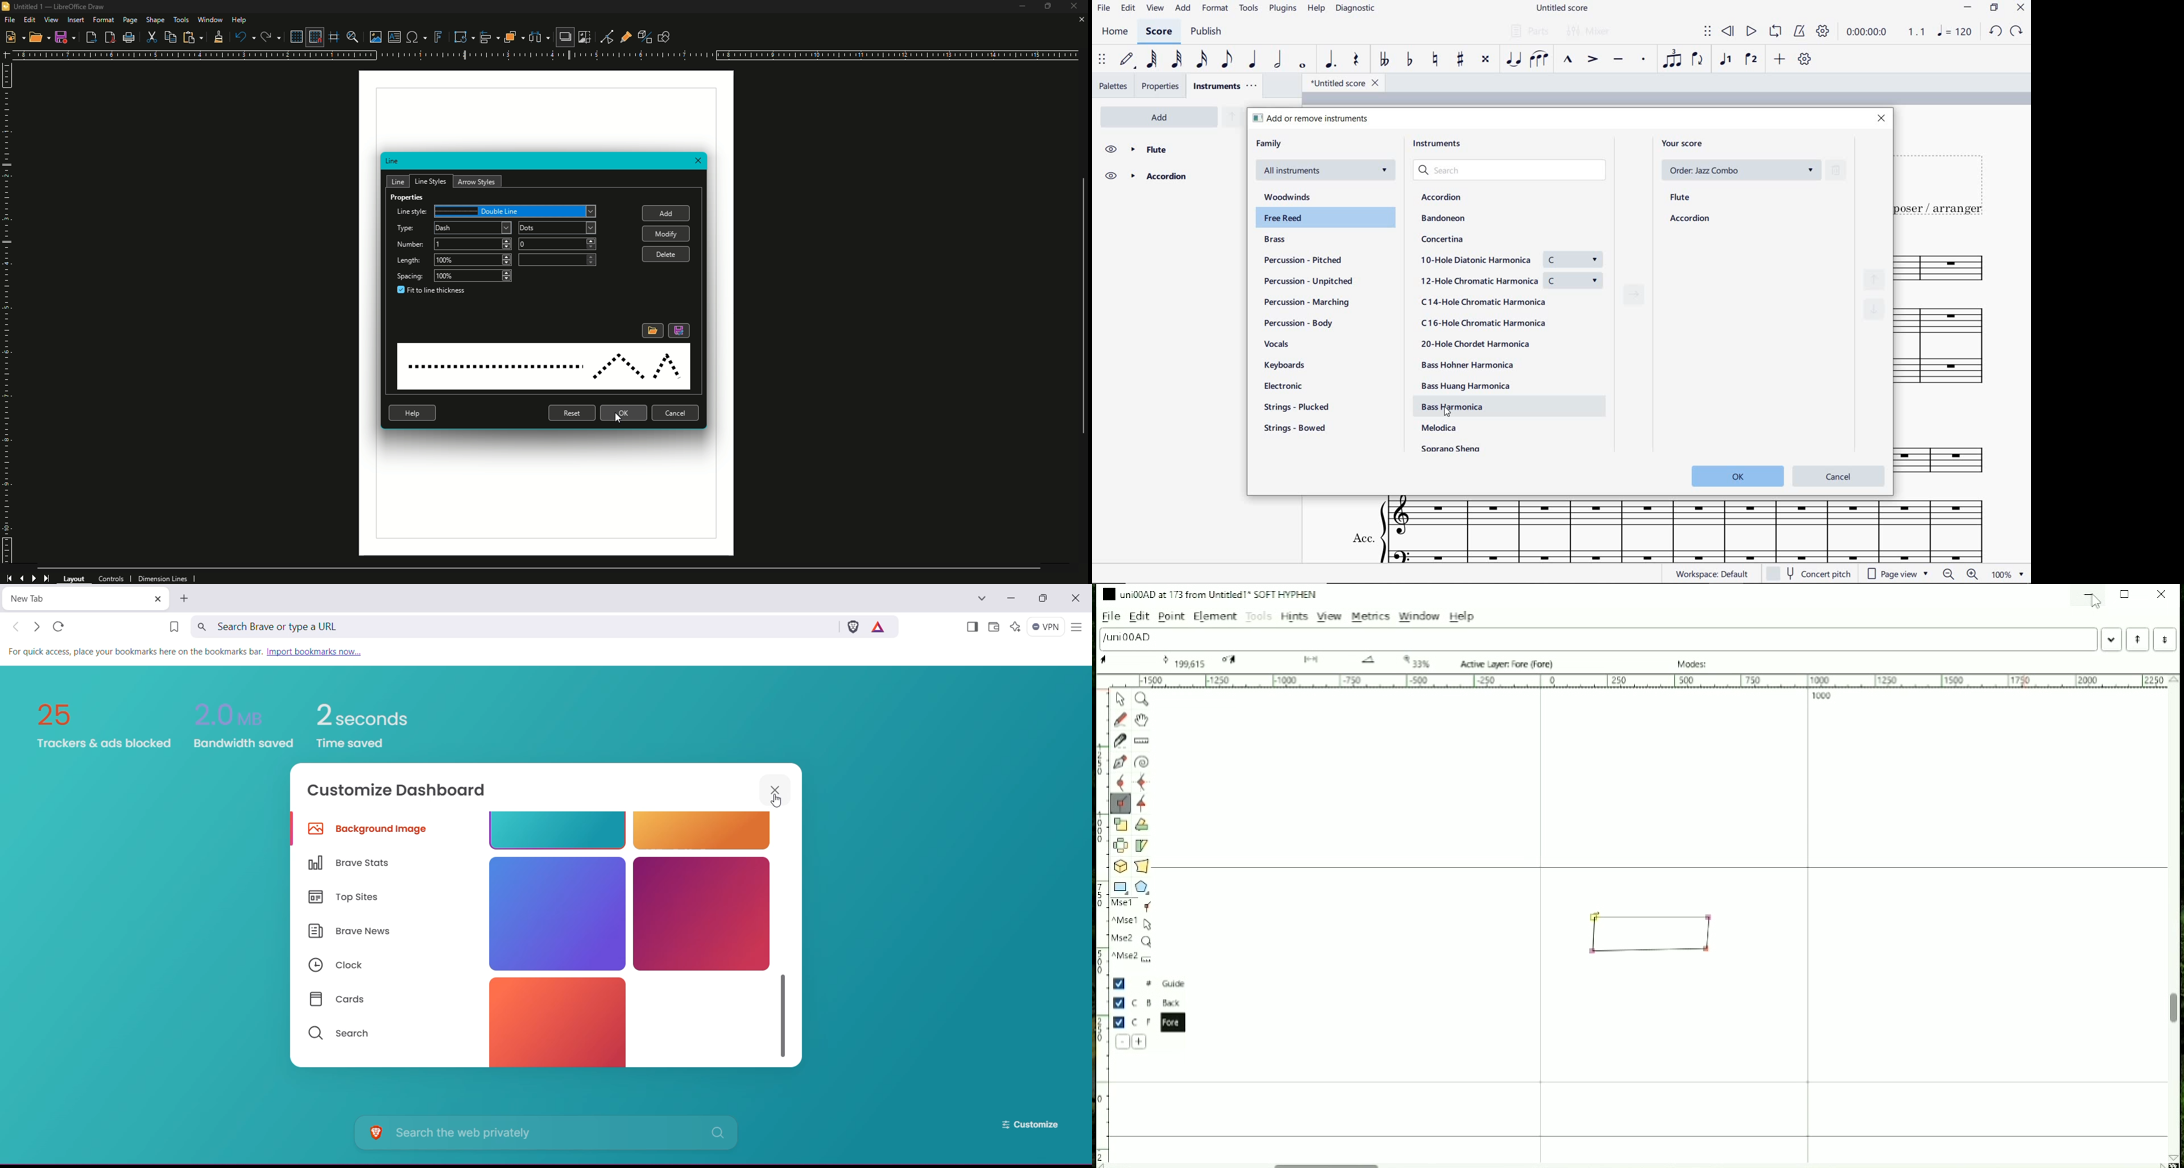 The width and height of the screenshot is (2184, 1176). What do you see at coordinates (1313, 119) in the screenshot?
I see `add or remove instruments` at bounding box center [1313, 119].